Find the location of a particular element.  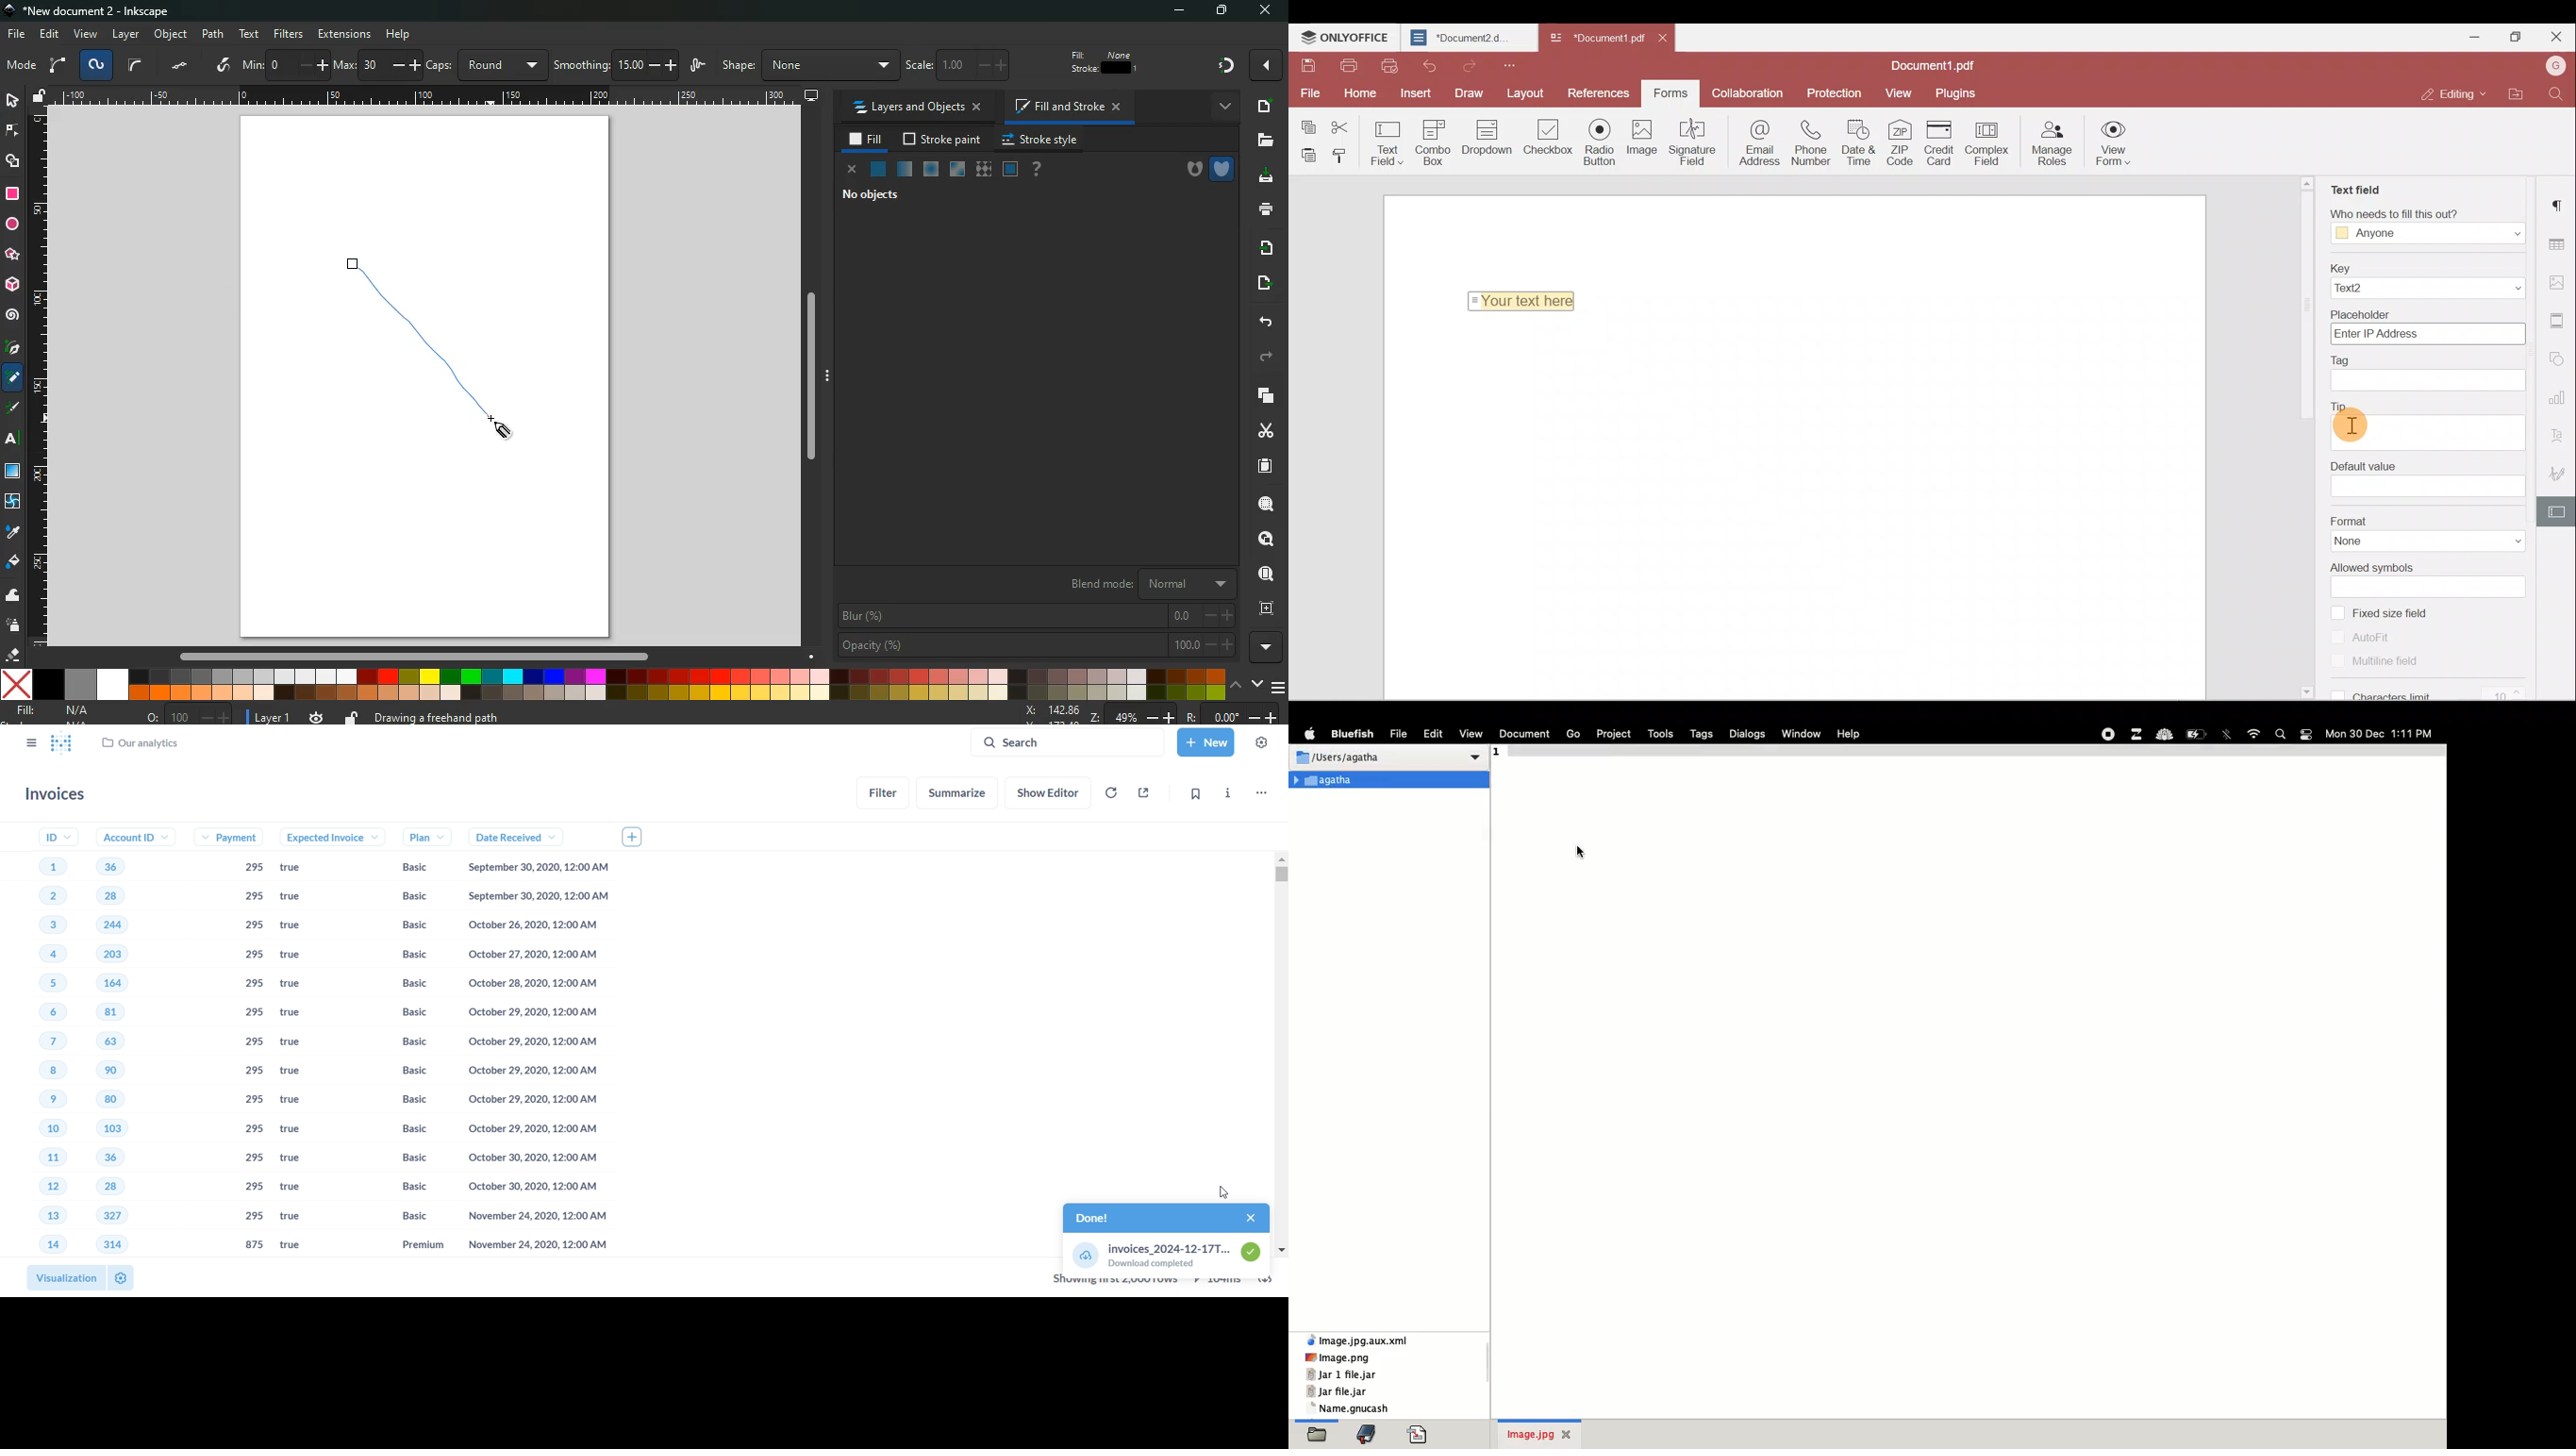

object is located at coordinates (172, 33).